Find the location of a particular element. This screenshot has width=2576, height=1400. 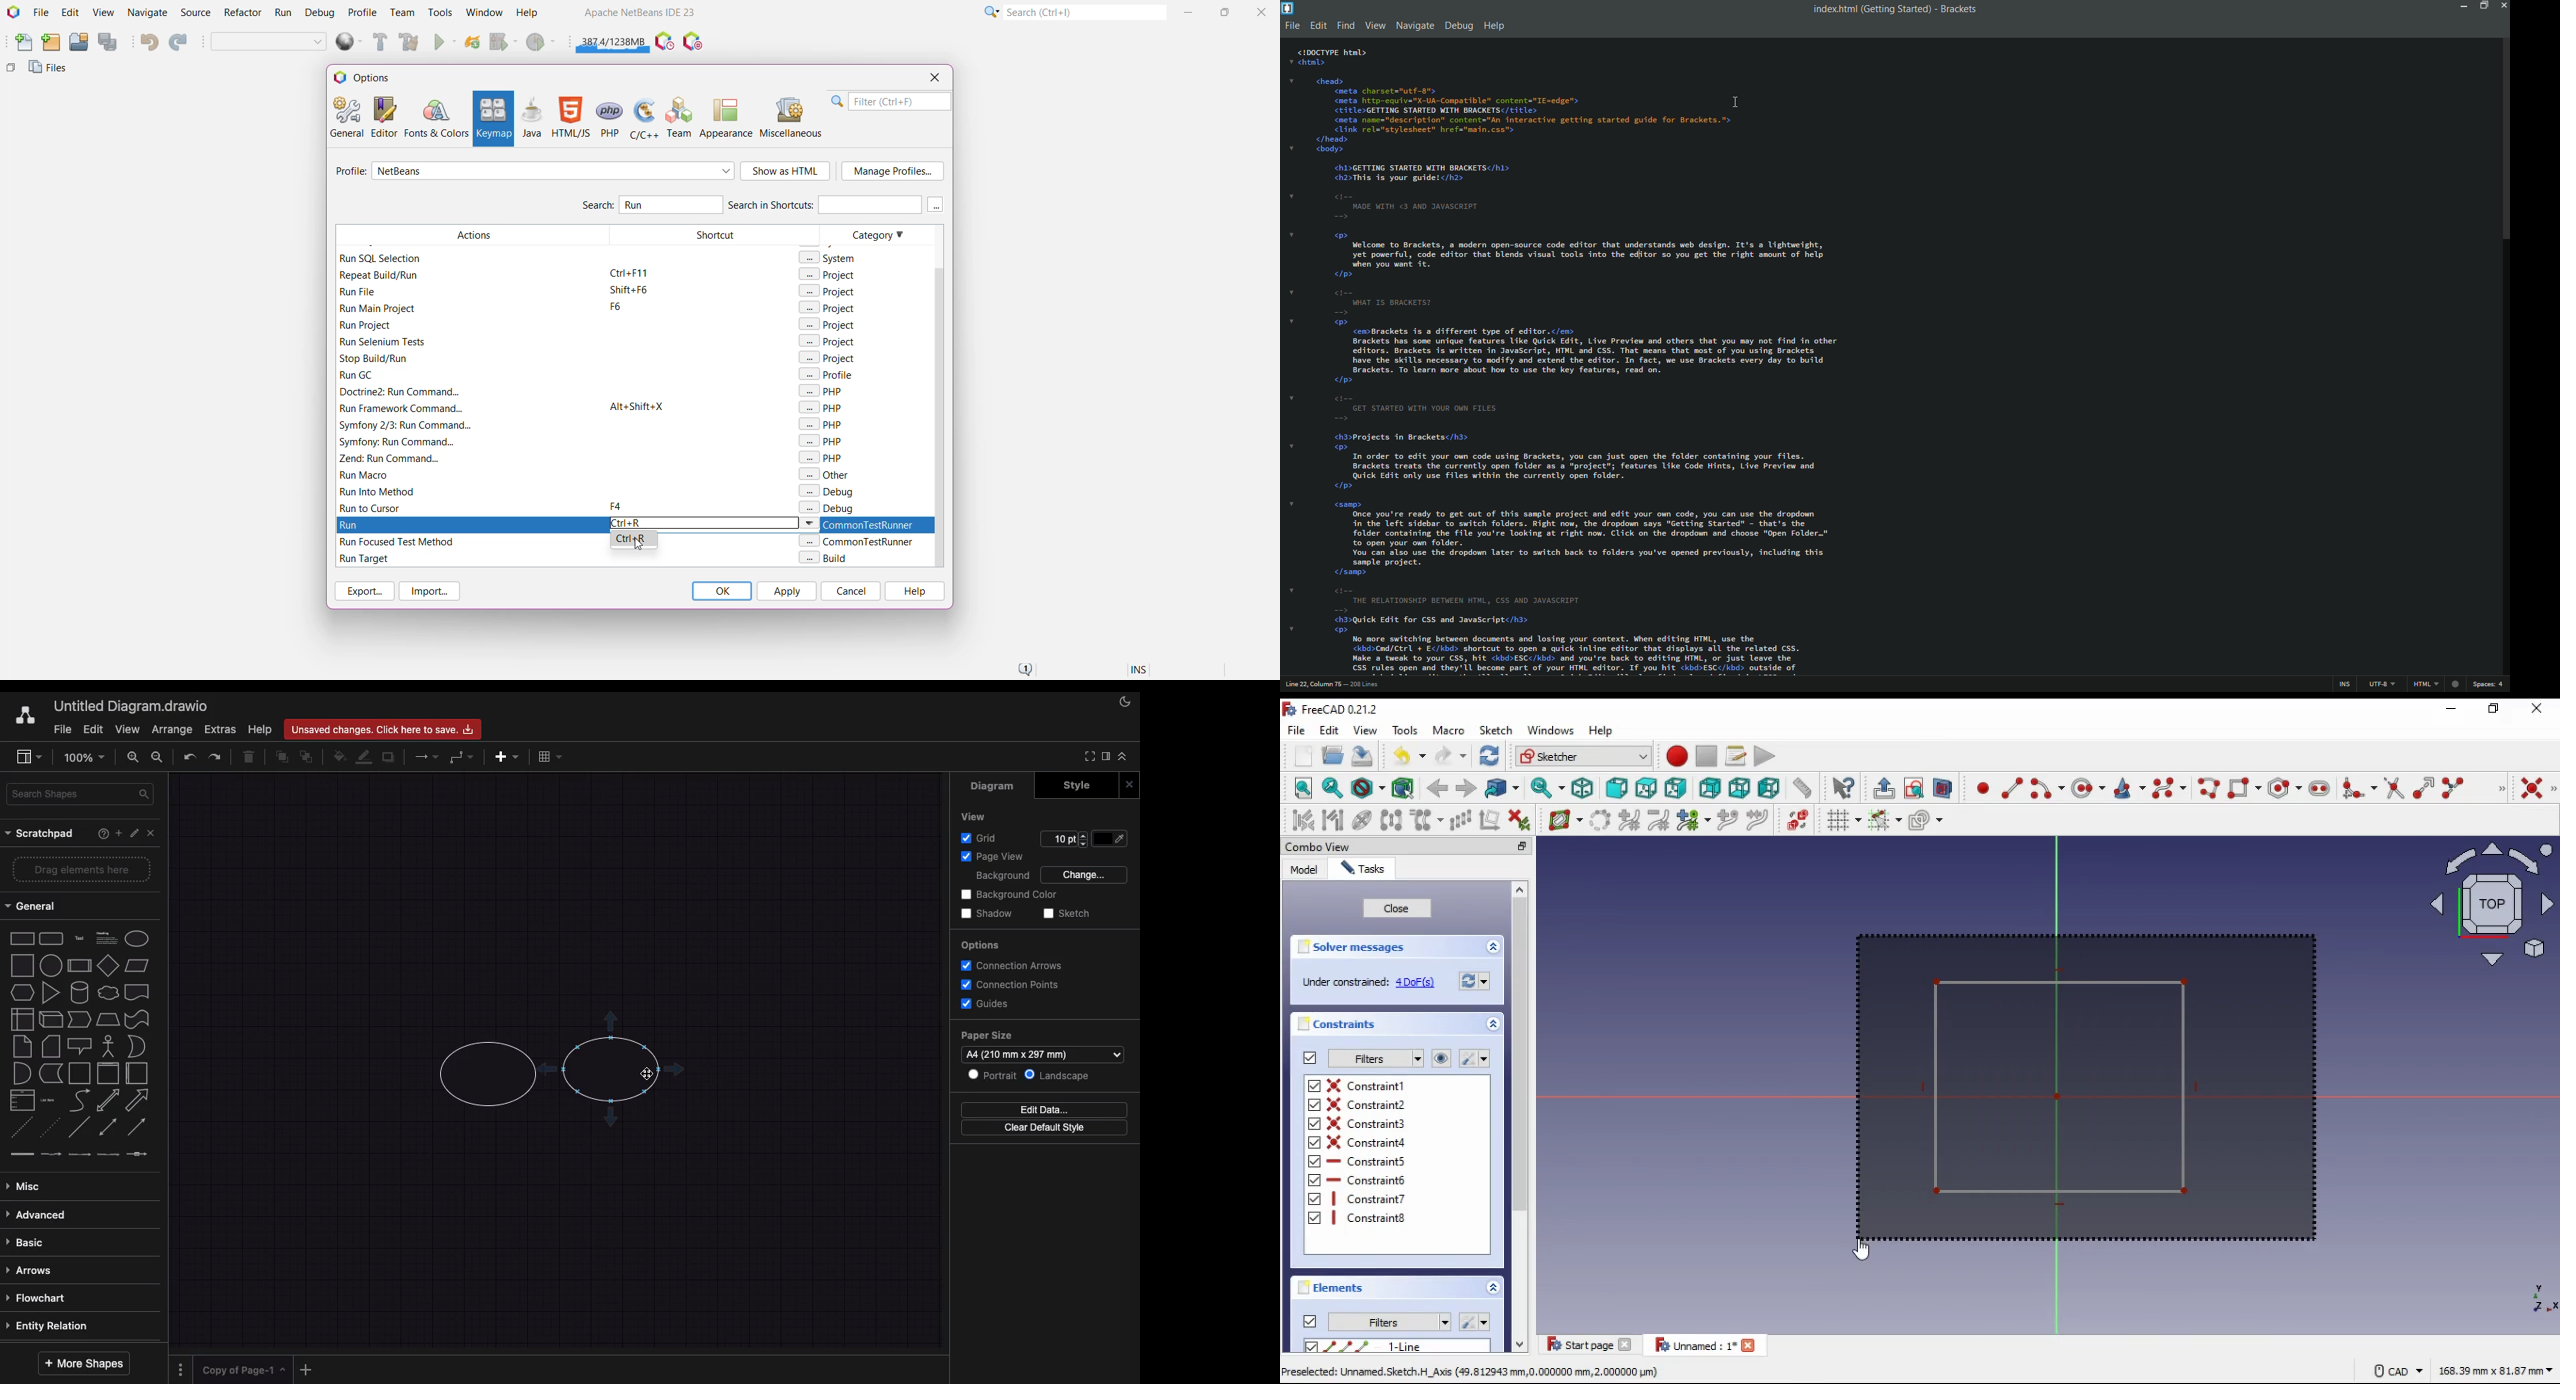

Shortcut is located at coordinates (715, 369).